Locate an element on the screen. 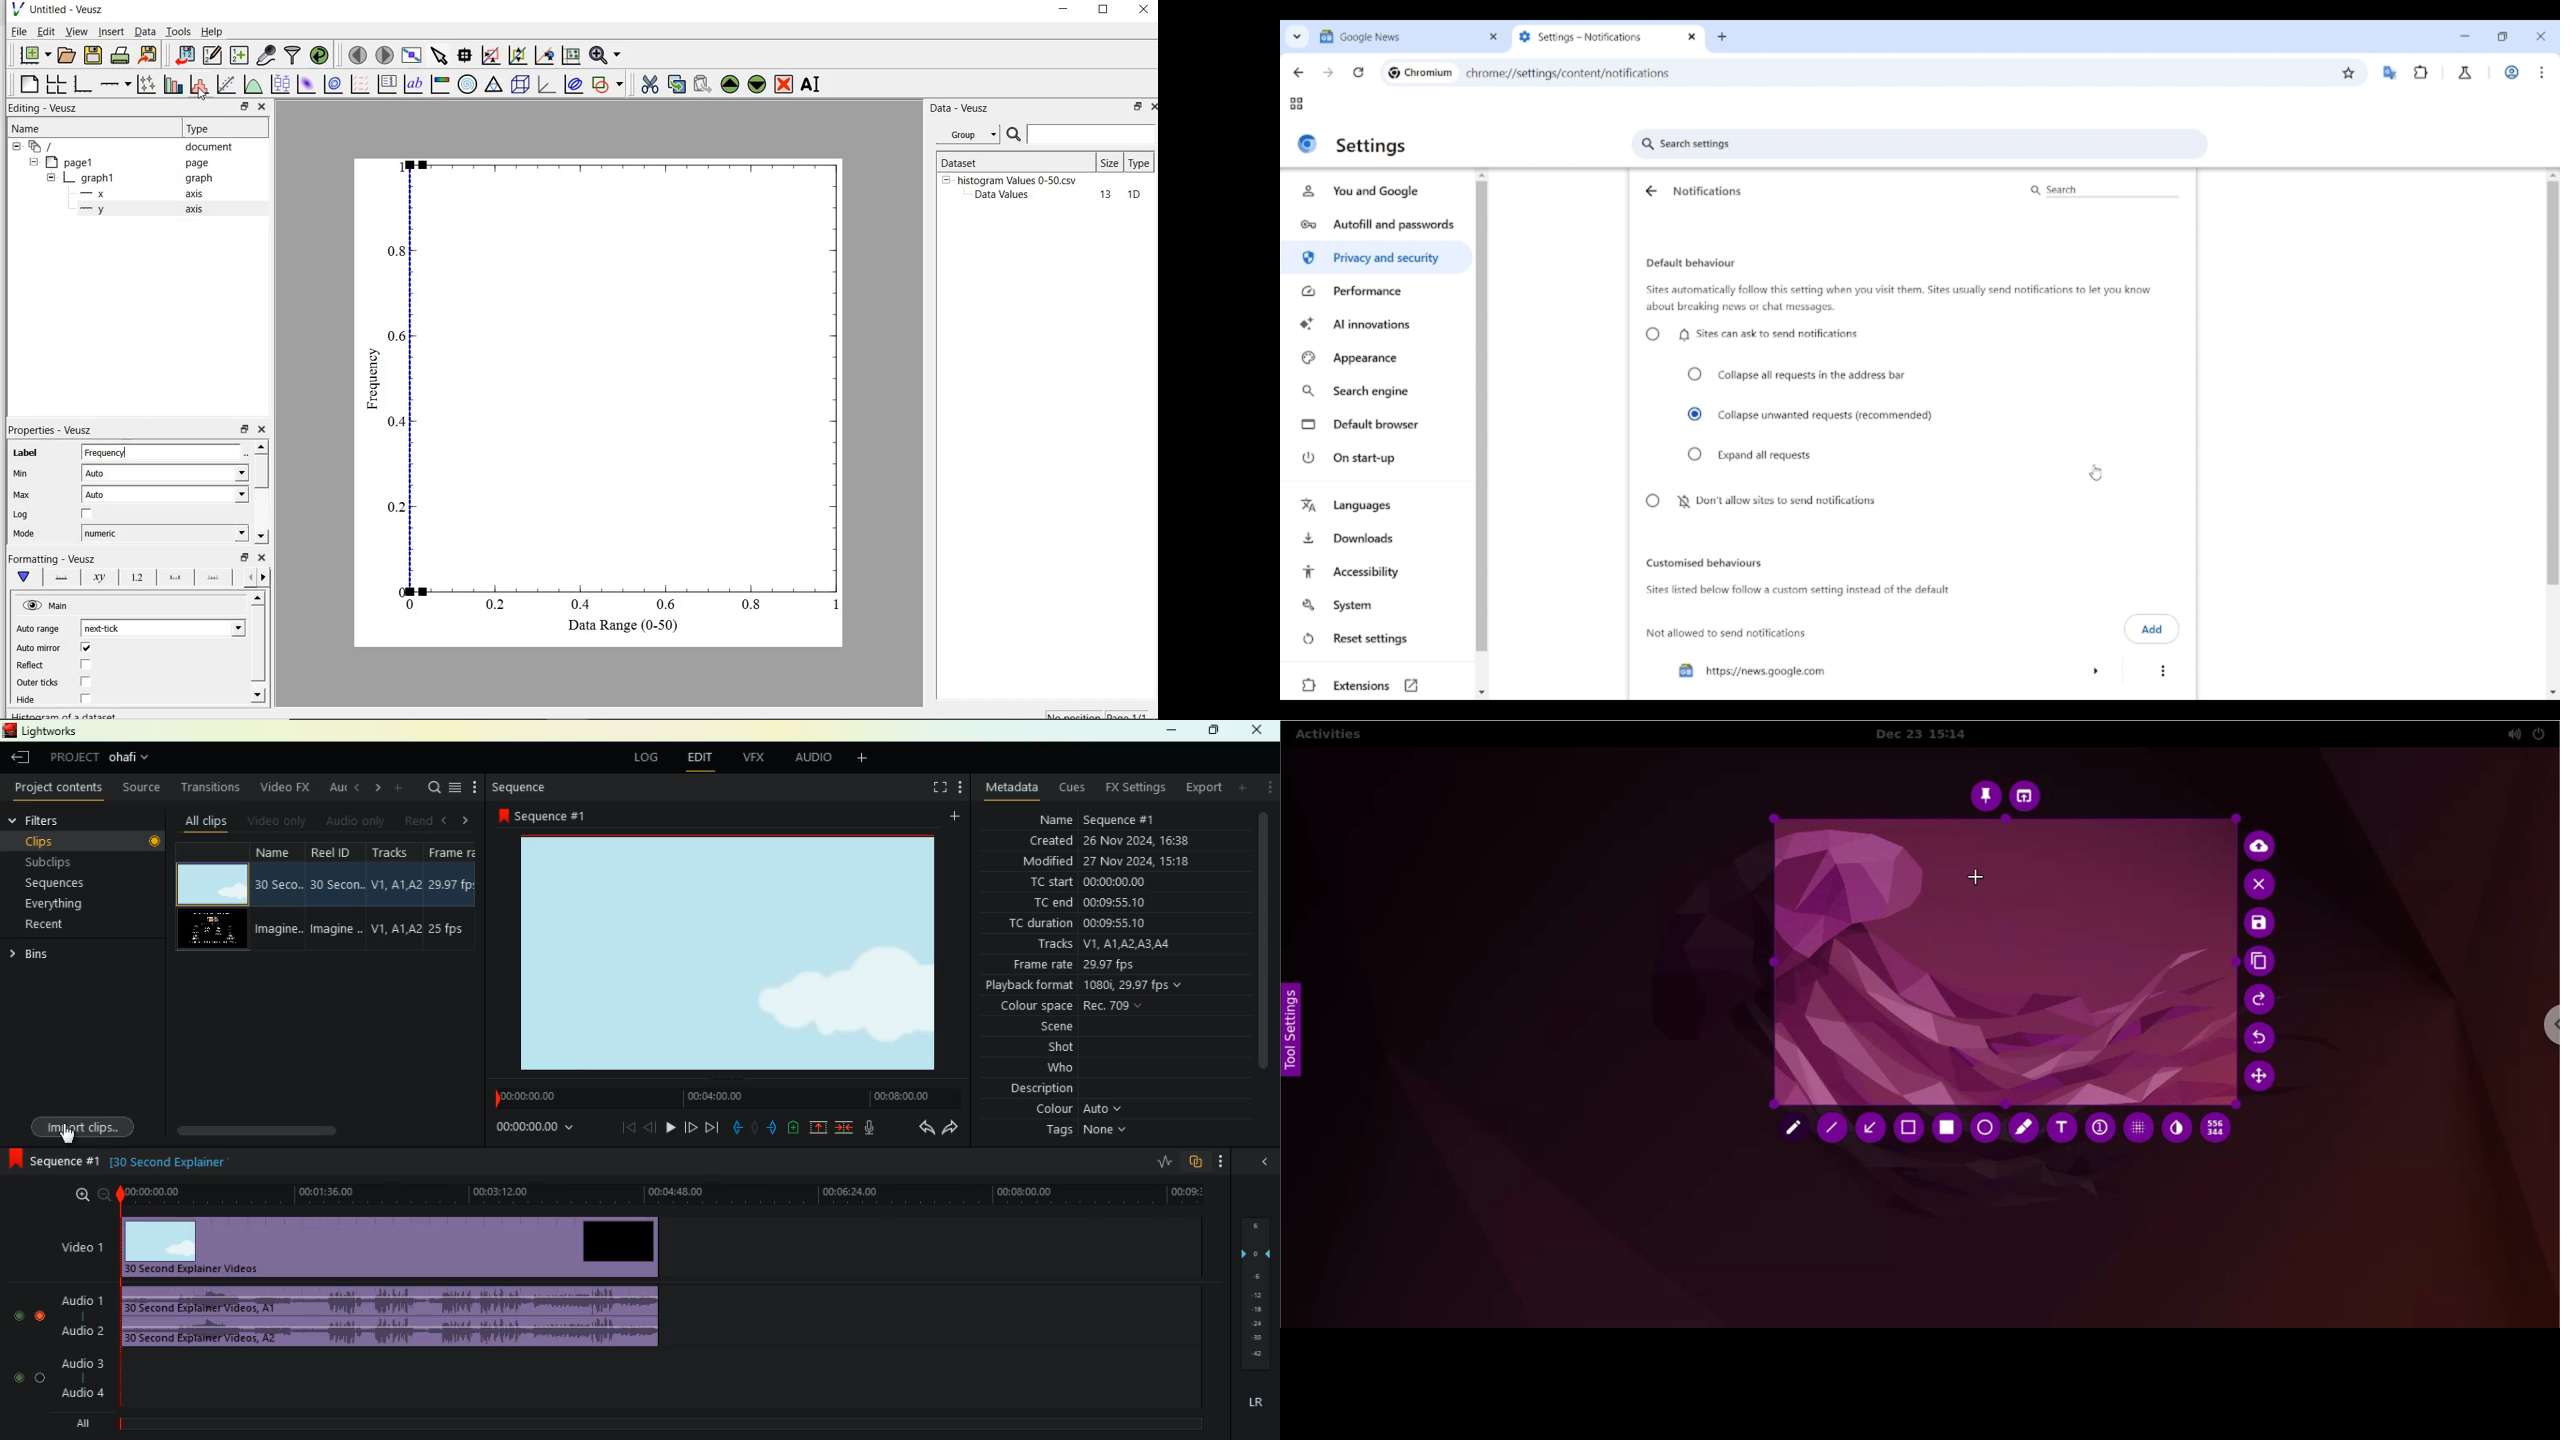 The width and height of the screenshot is (2576, 1456). cancel culture is located at coordinates (2262, 886).